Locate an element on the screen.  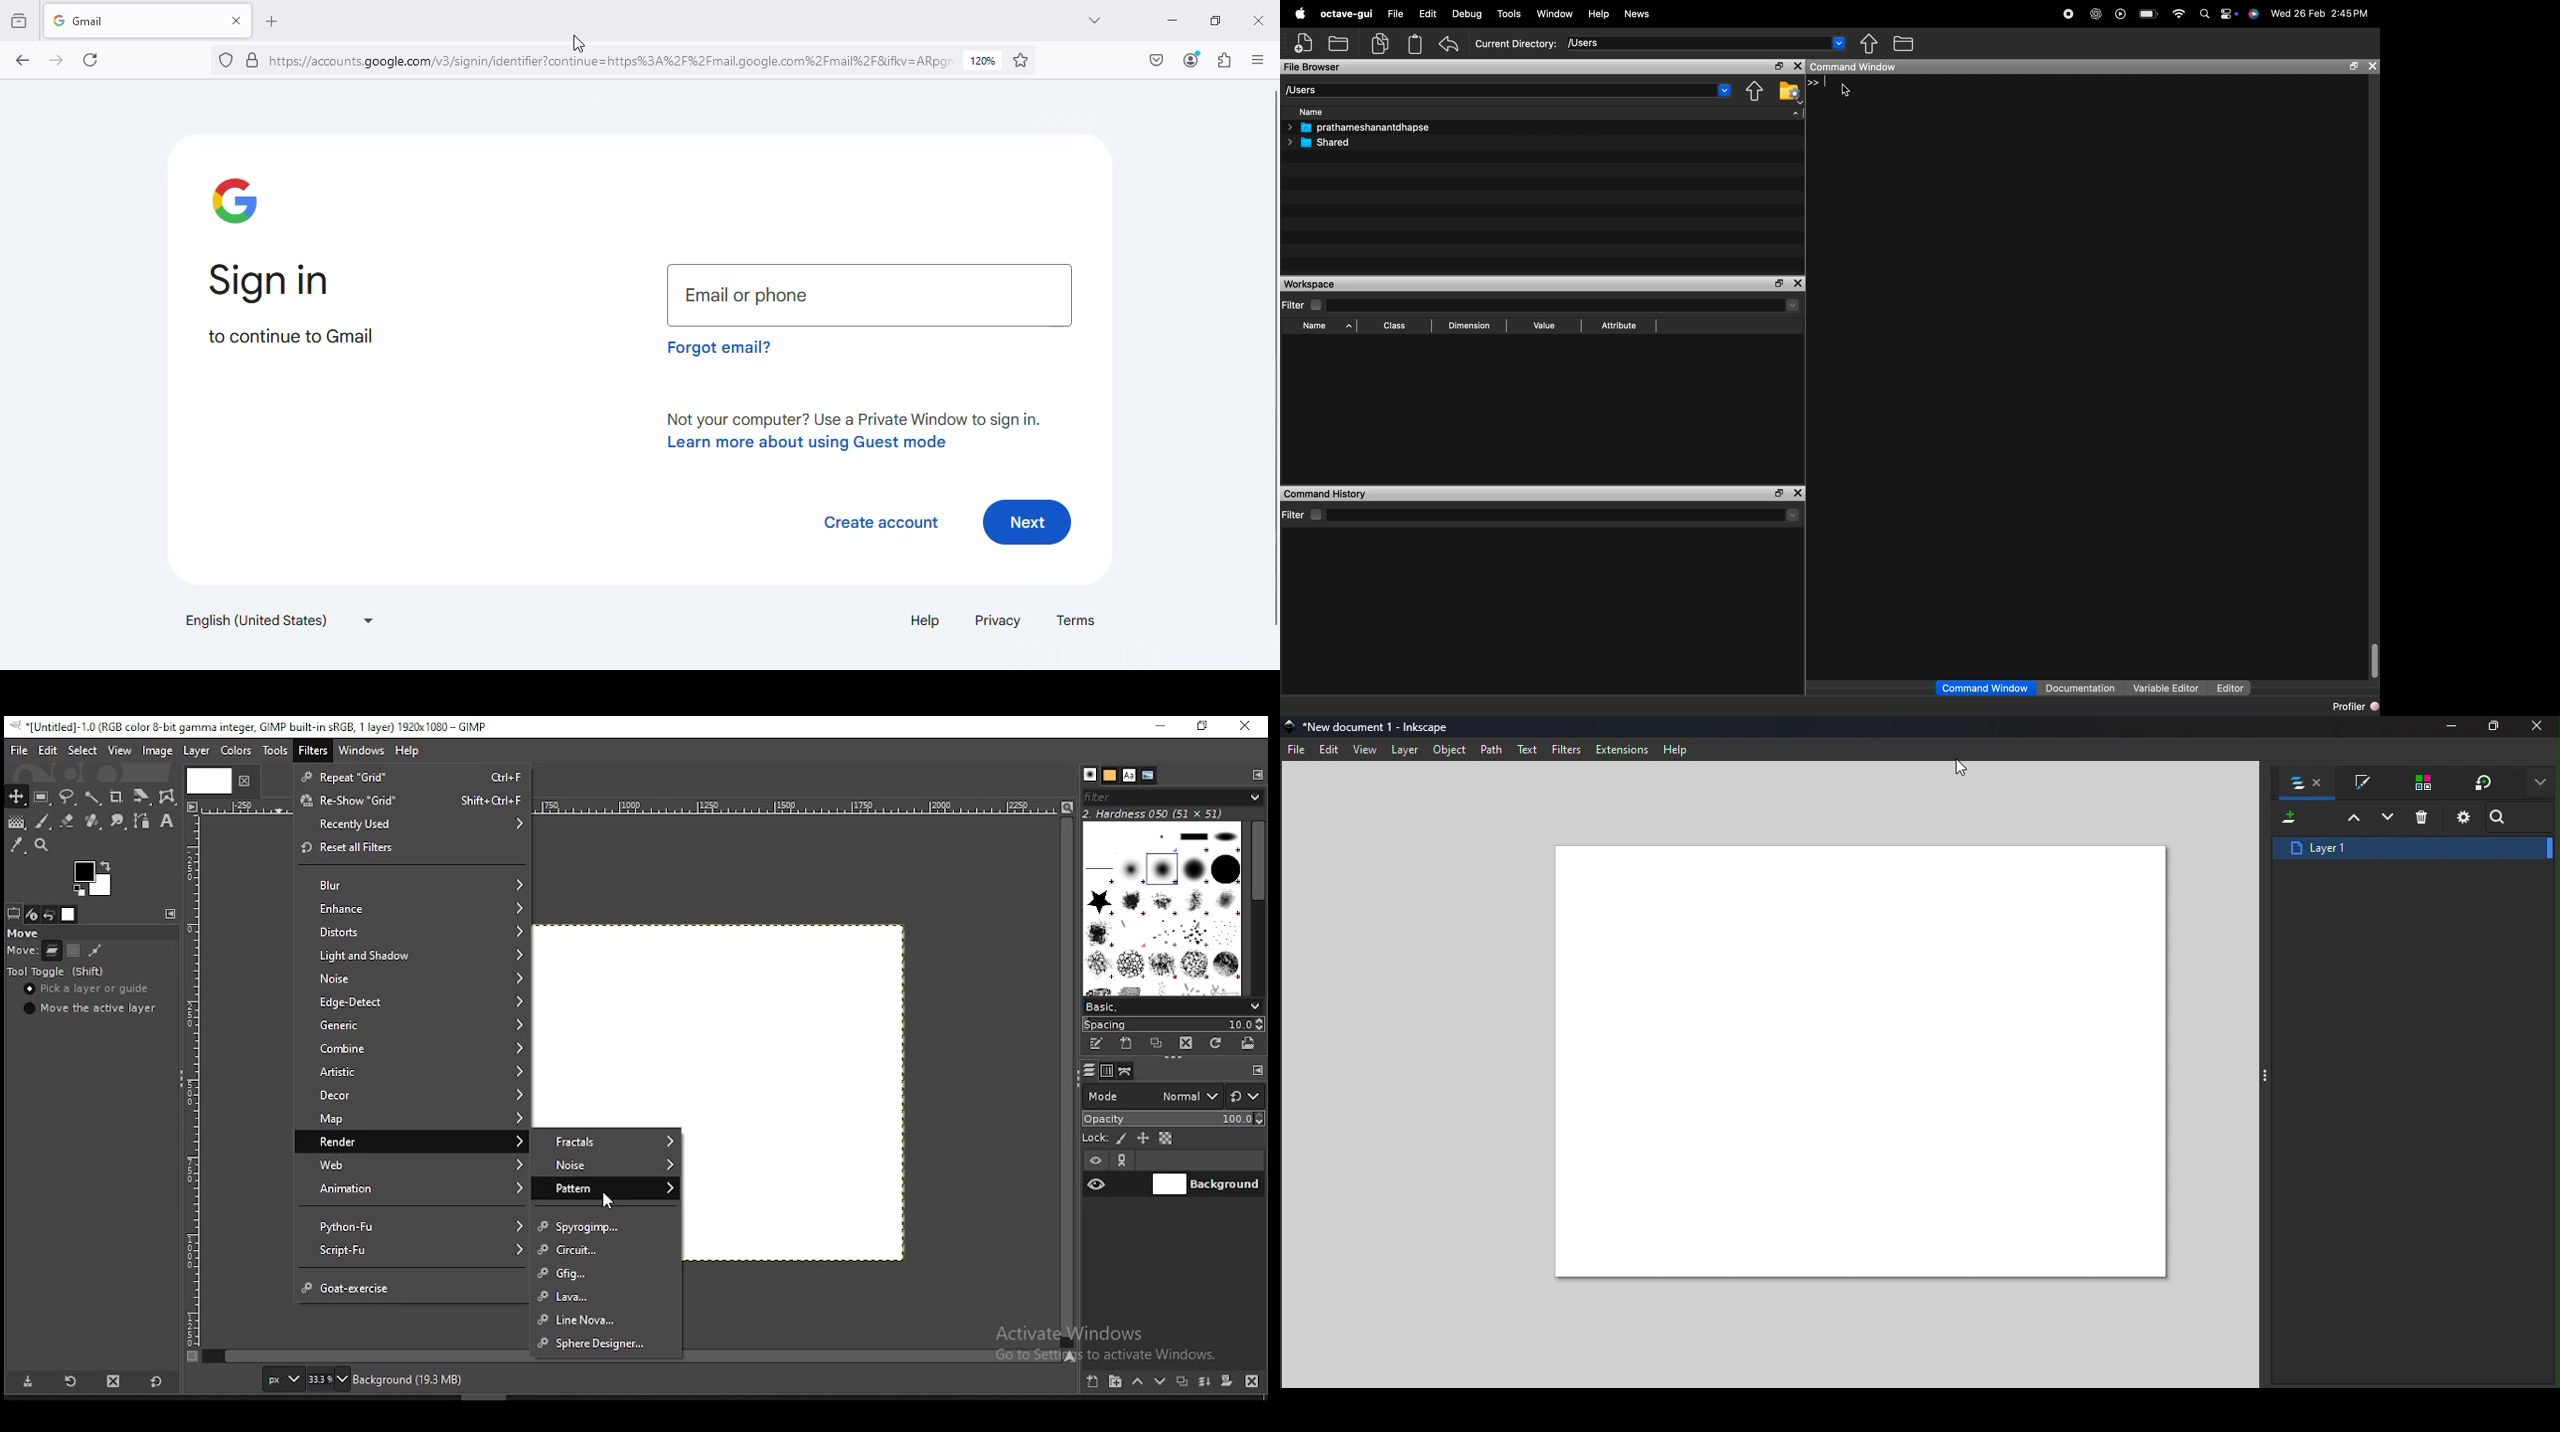
View is located at coordinates (1362, 750).